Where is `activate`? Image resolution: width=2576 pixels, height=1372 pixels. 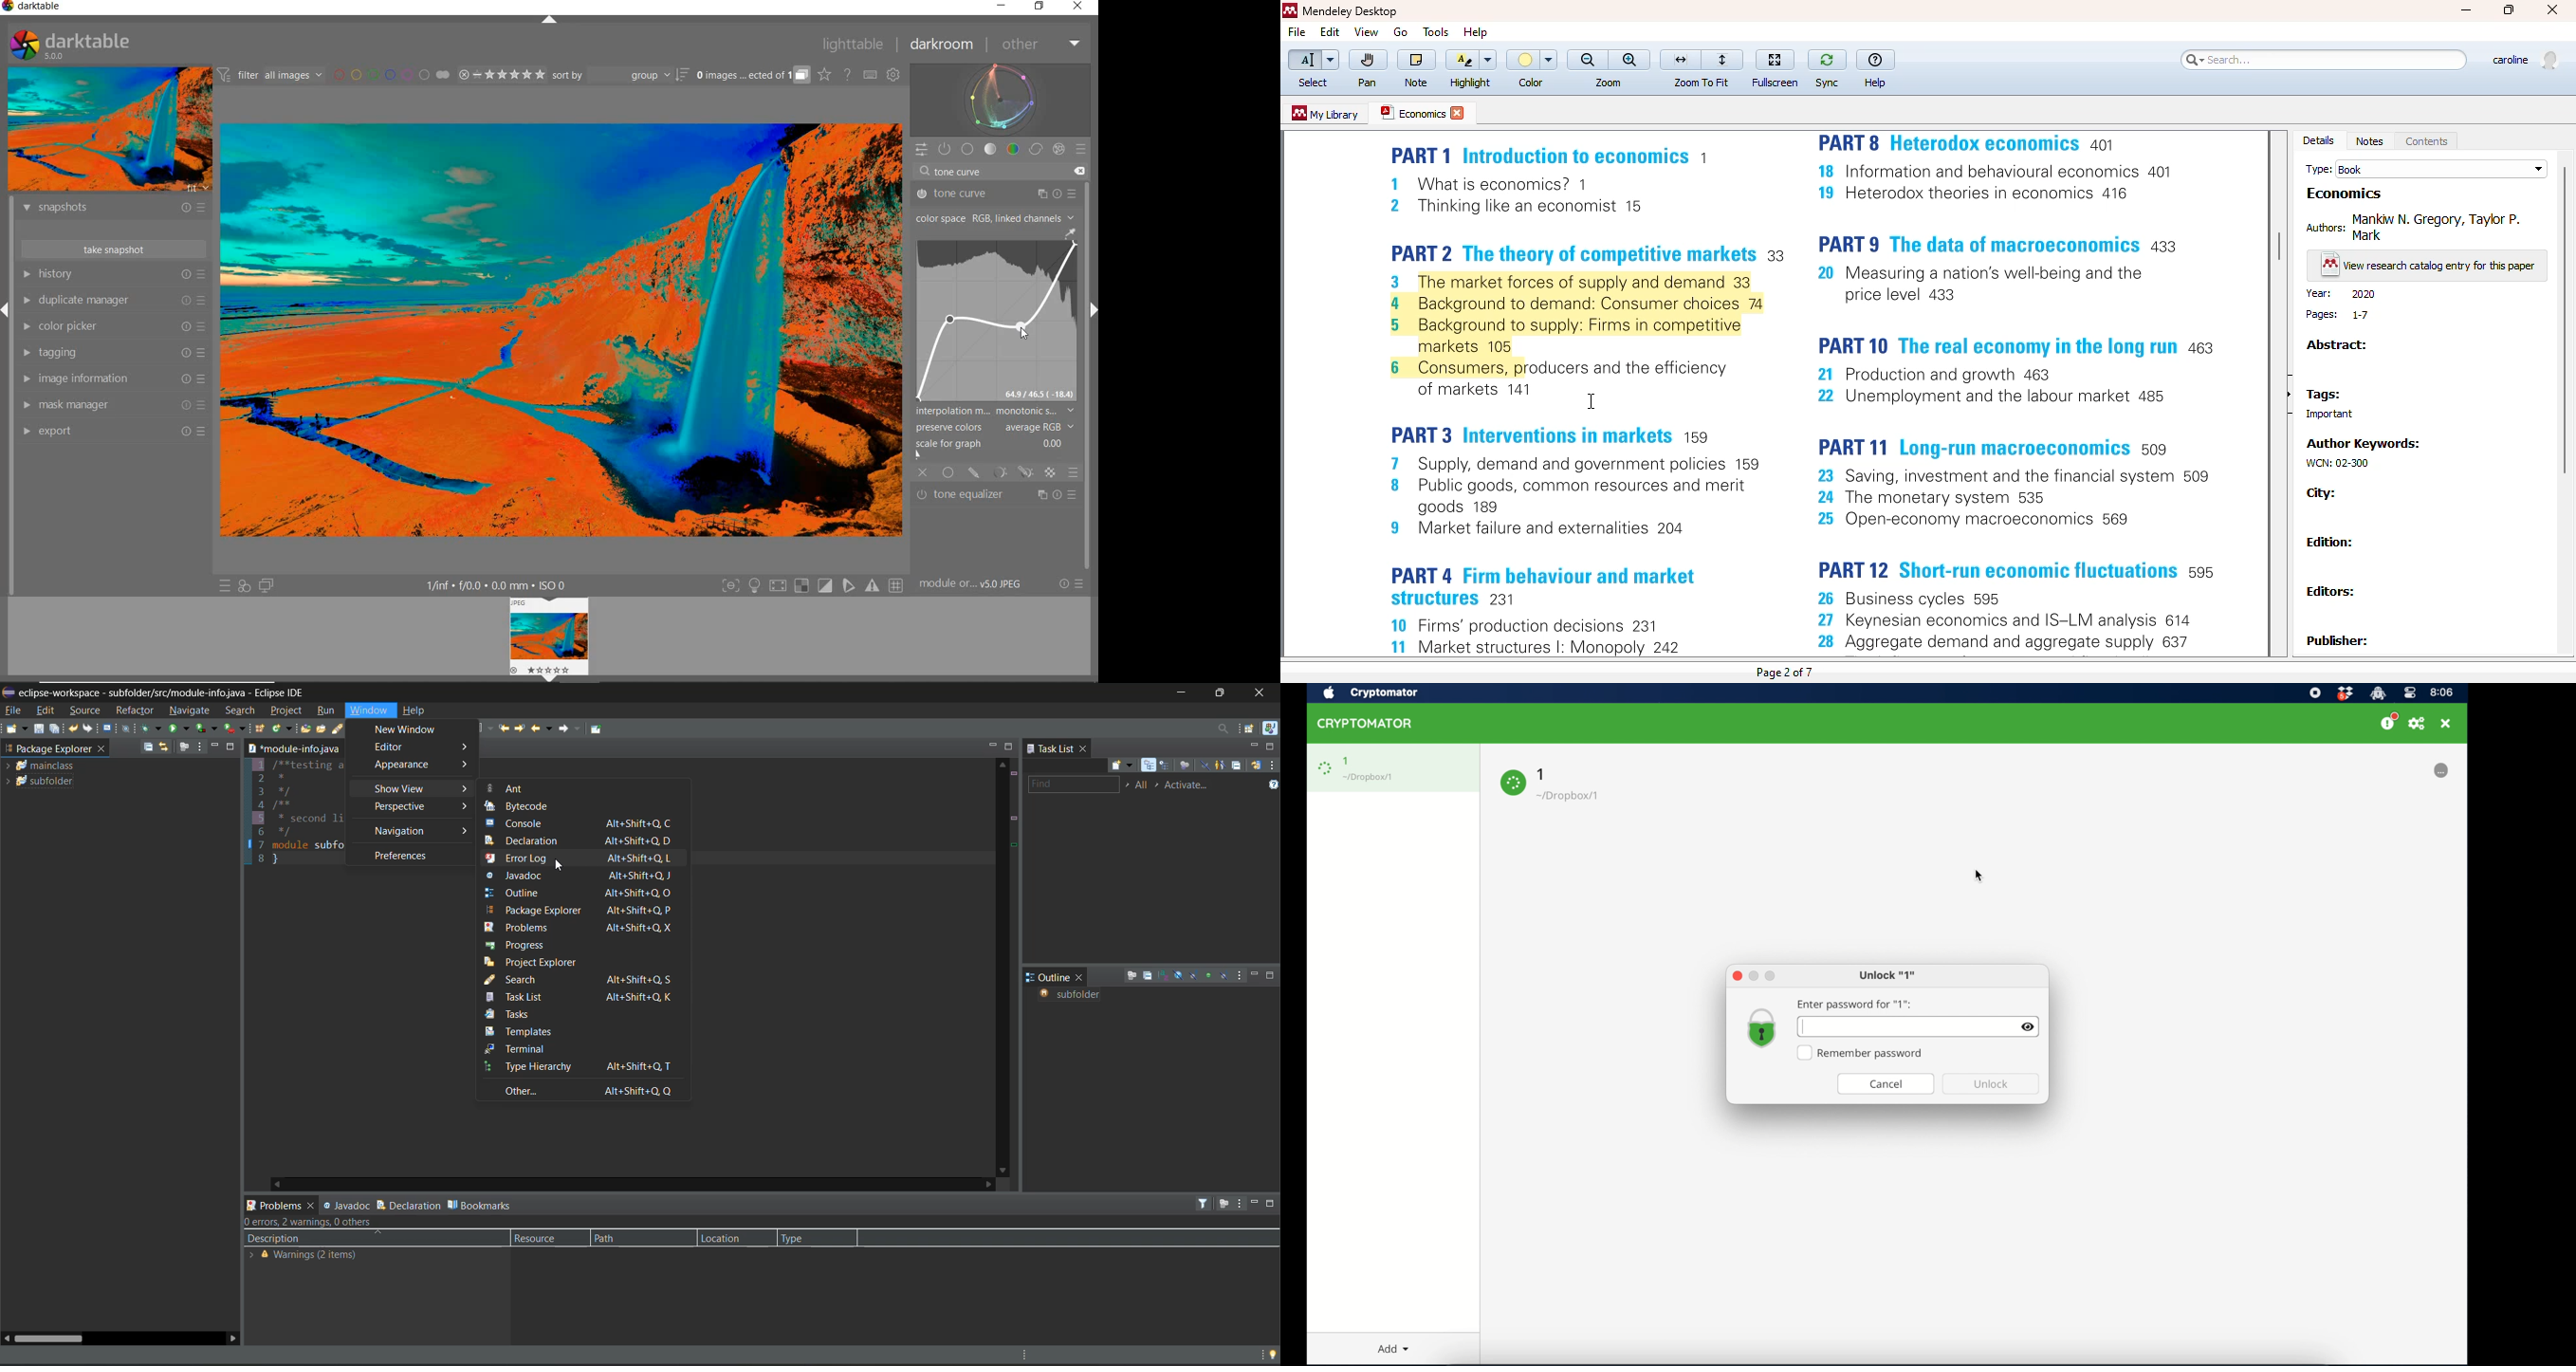 activate is located at coordinates (1191, 786).